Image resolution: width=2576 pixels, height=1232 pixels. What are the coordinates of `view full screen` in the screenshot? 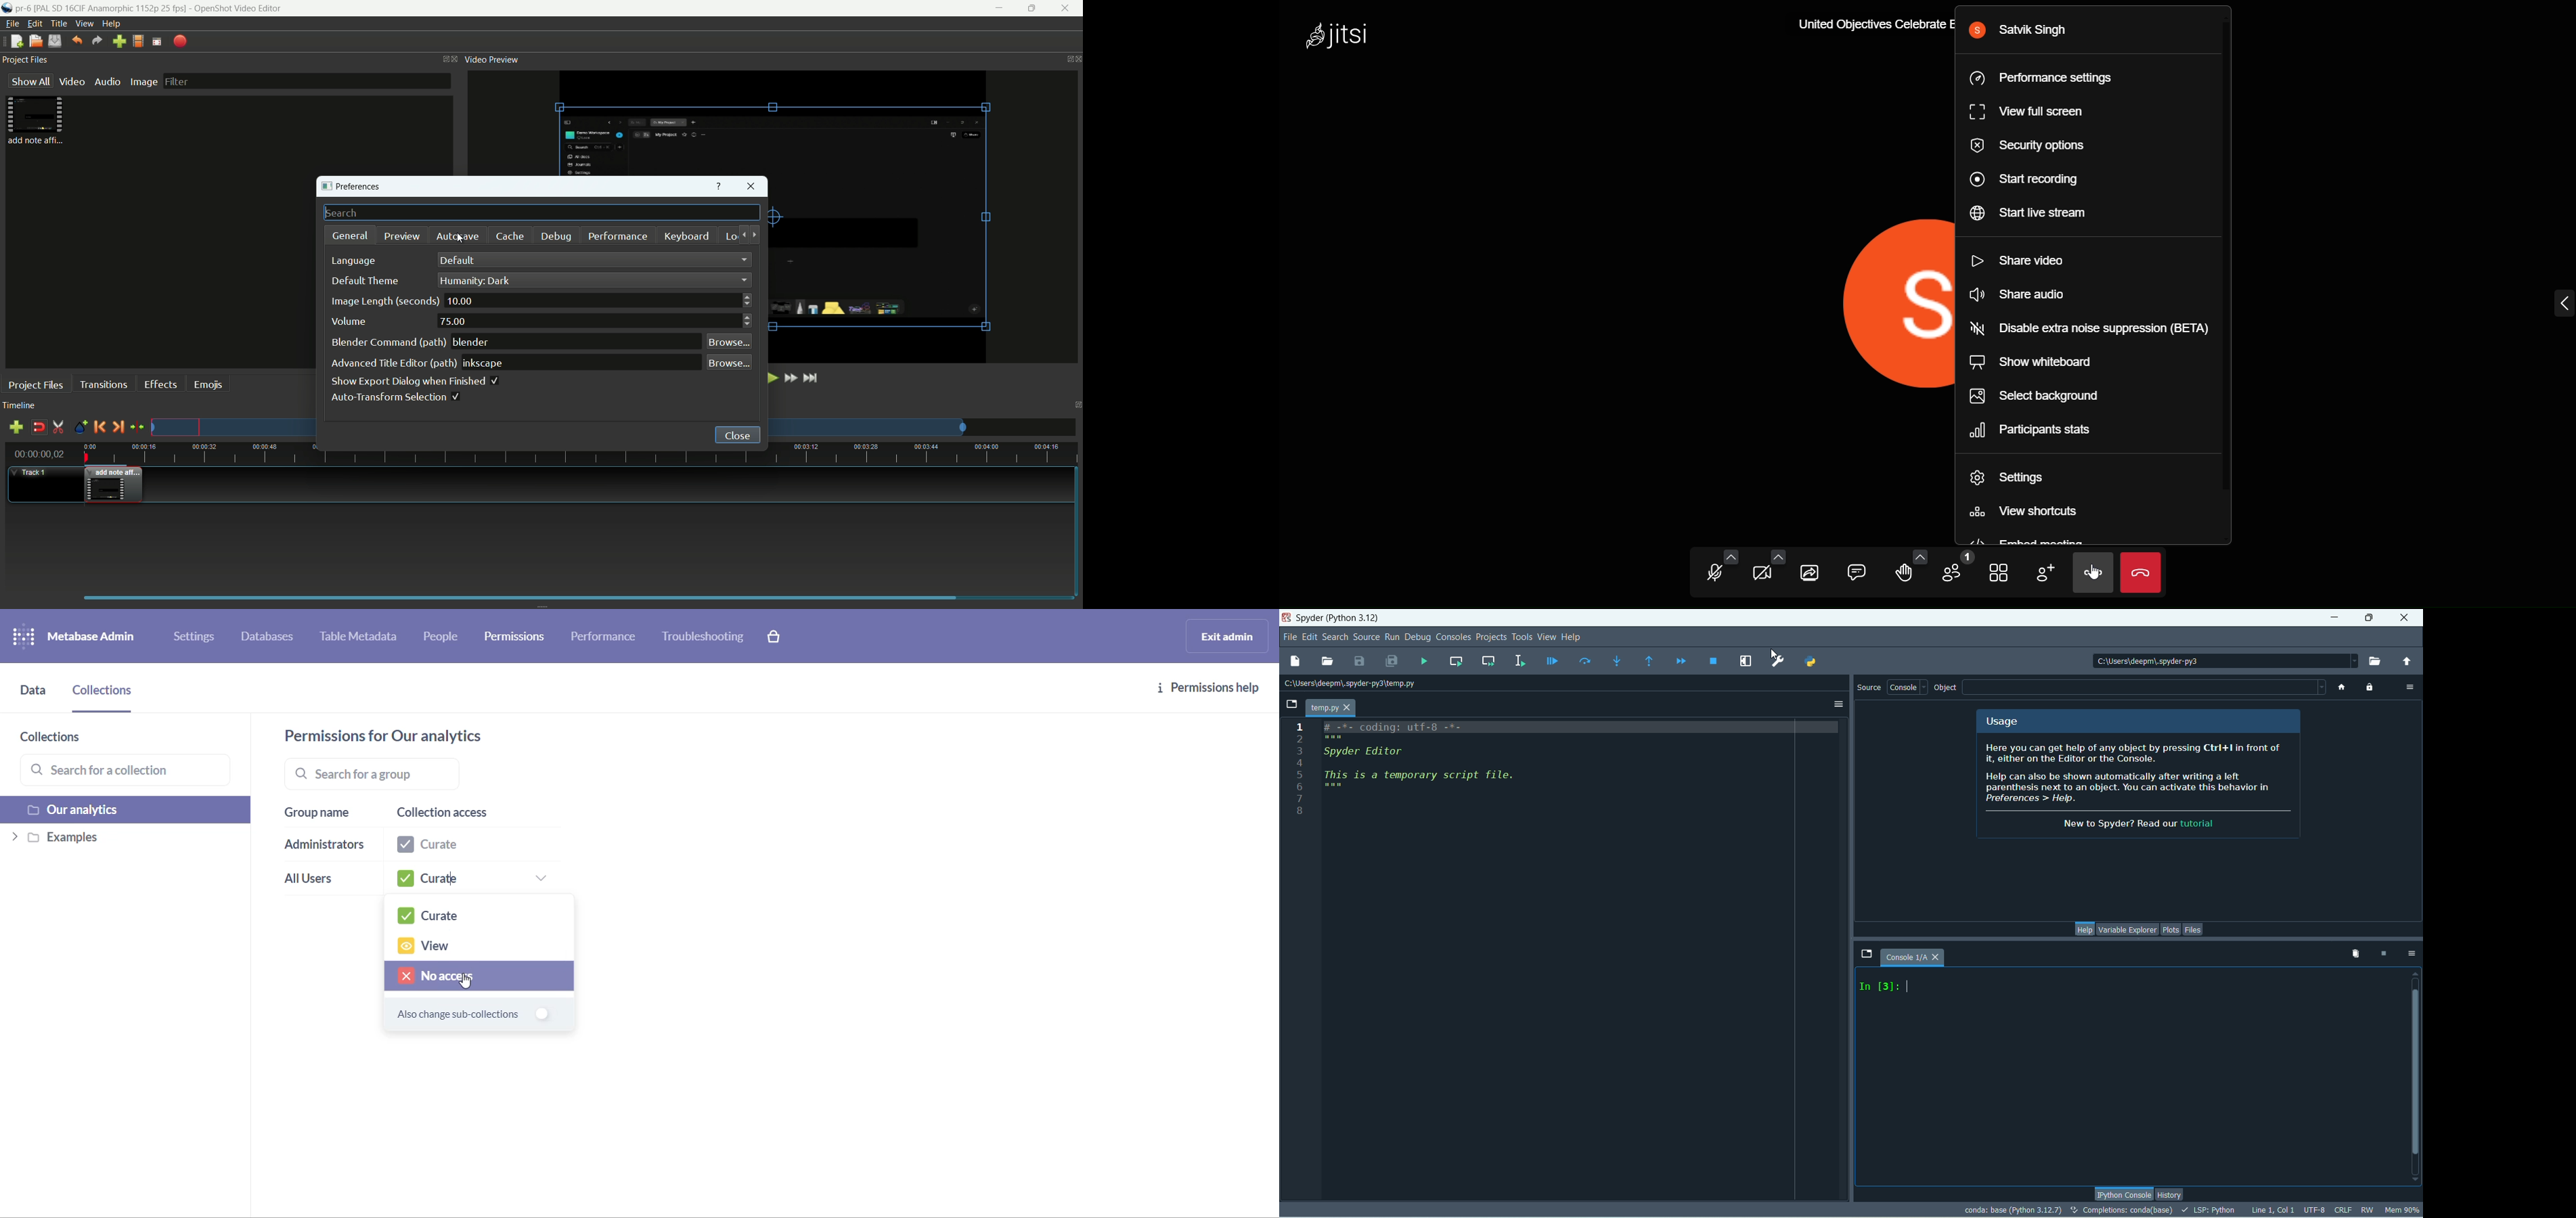 It's located at (2036, 112).